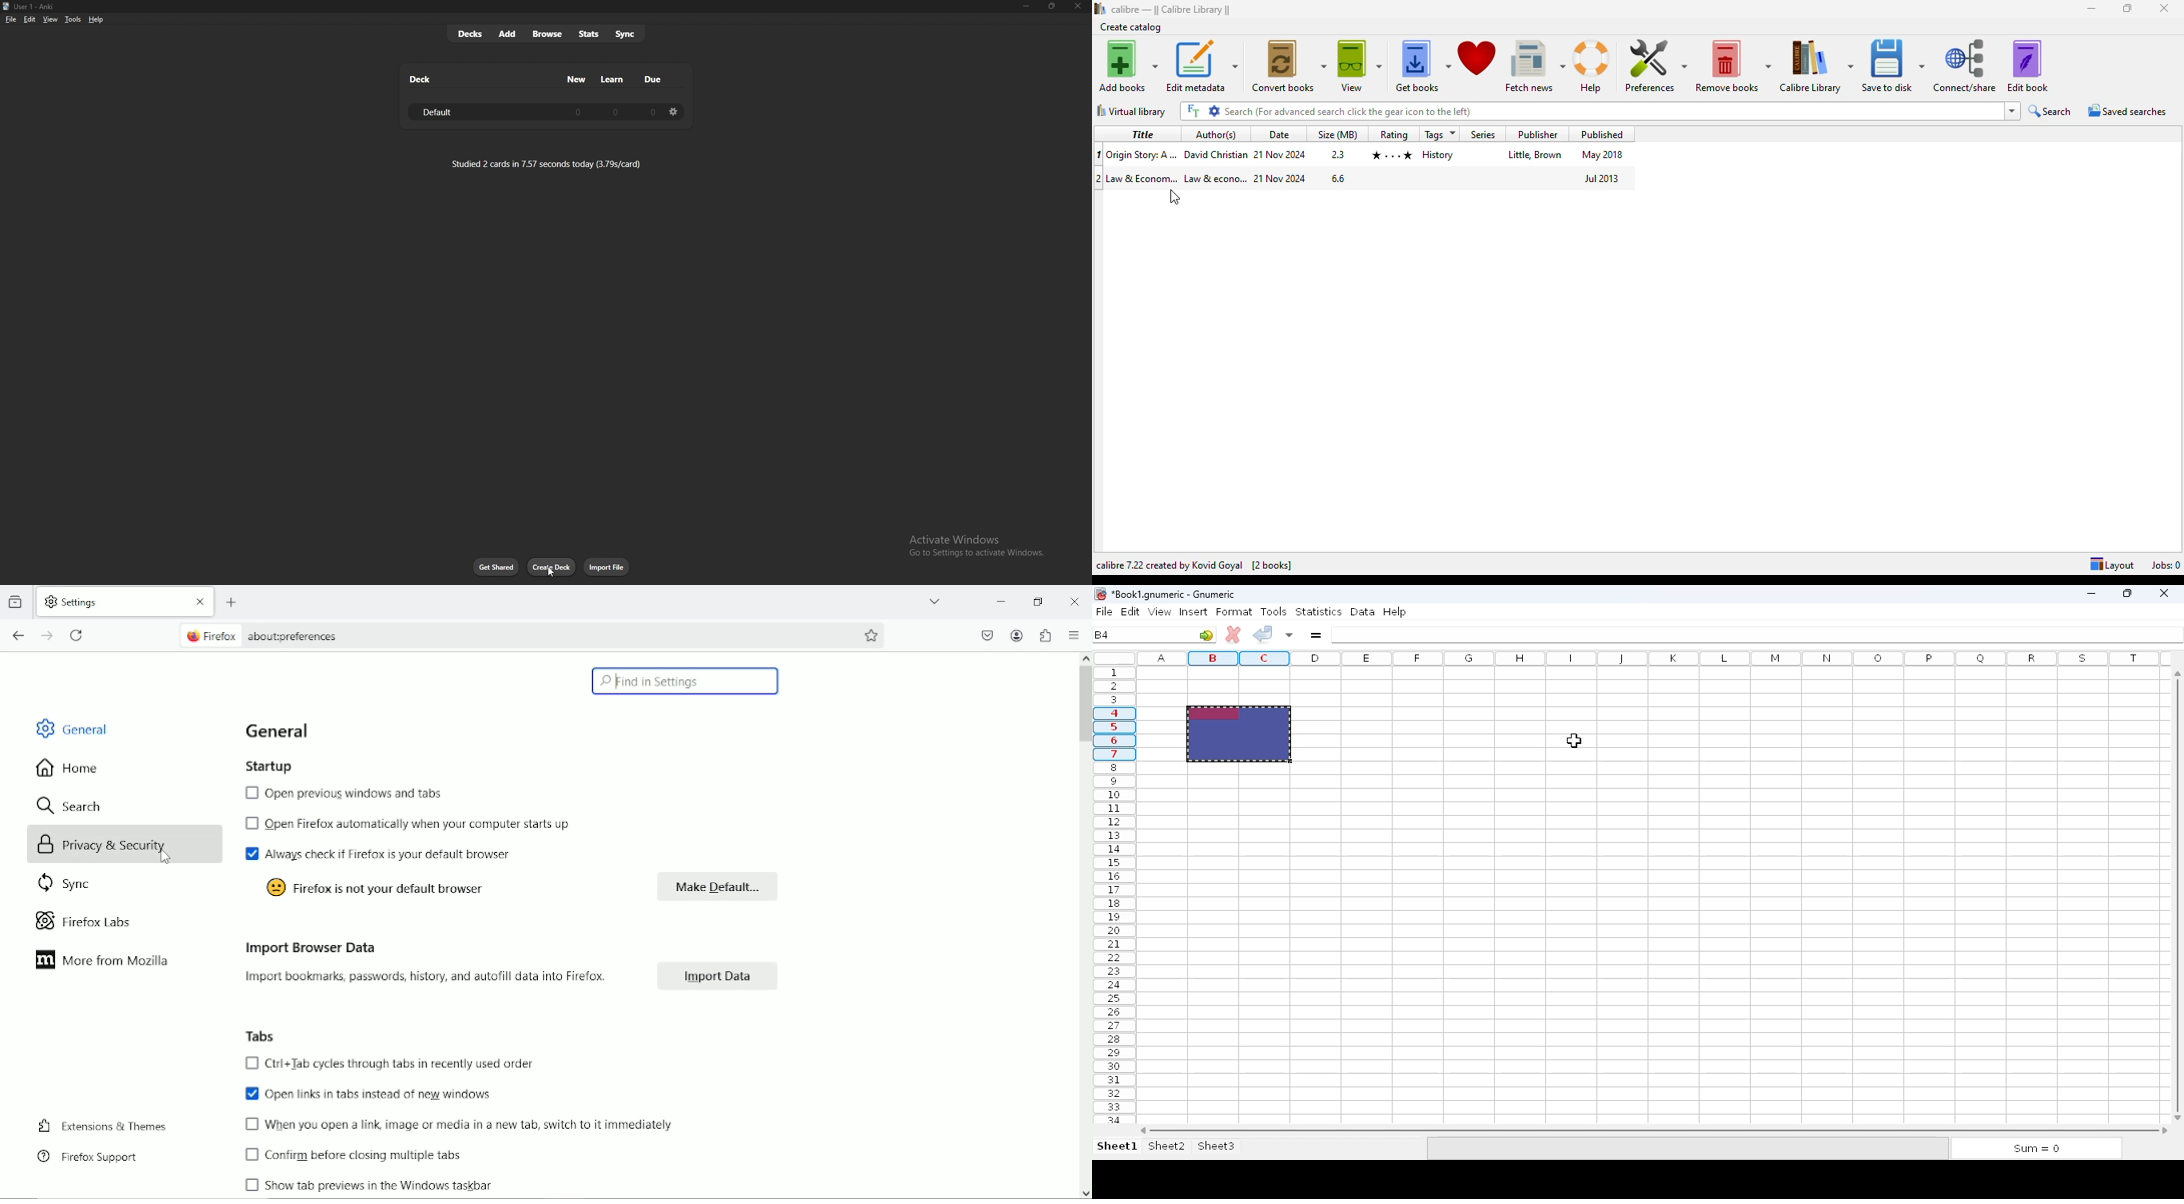 The width and height of the screenshot is (2184, 1204). I want to click on search, so click(70, 805).